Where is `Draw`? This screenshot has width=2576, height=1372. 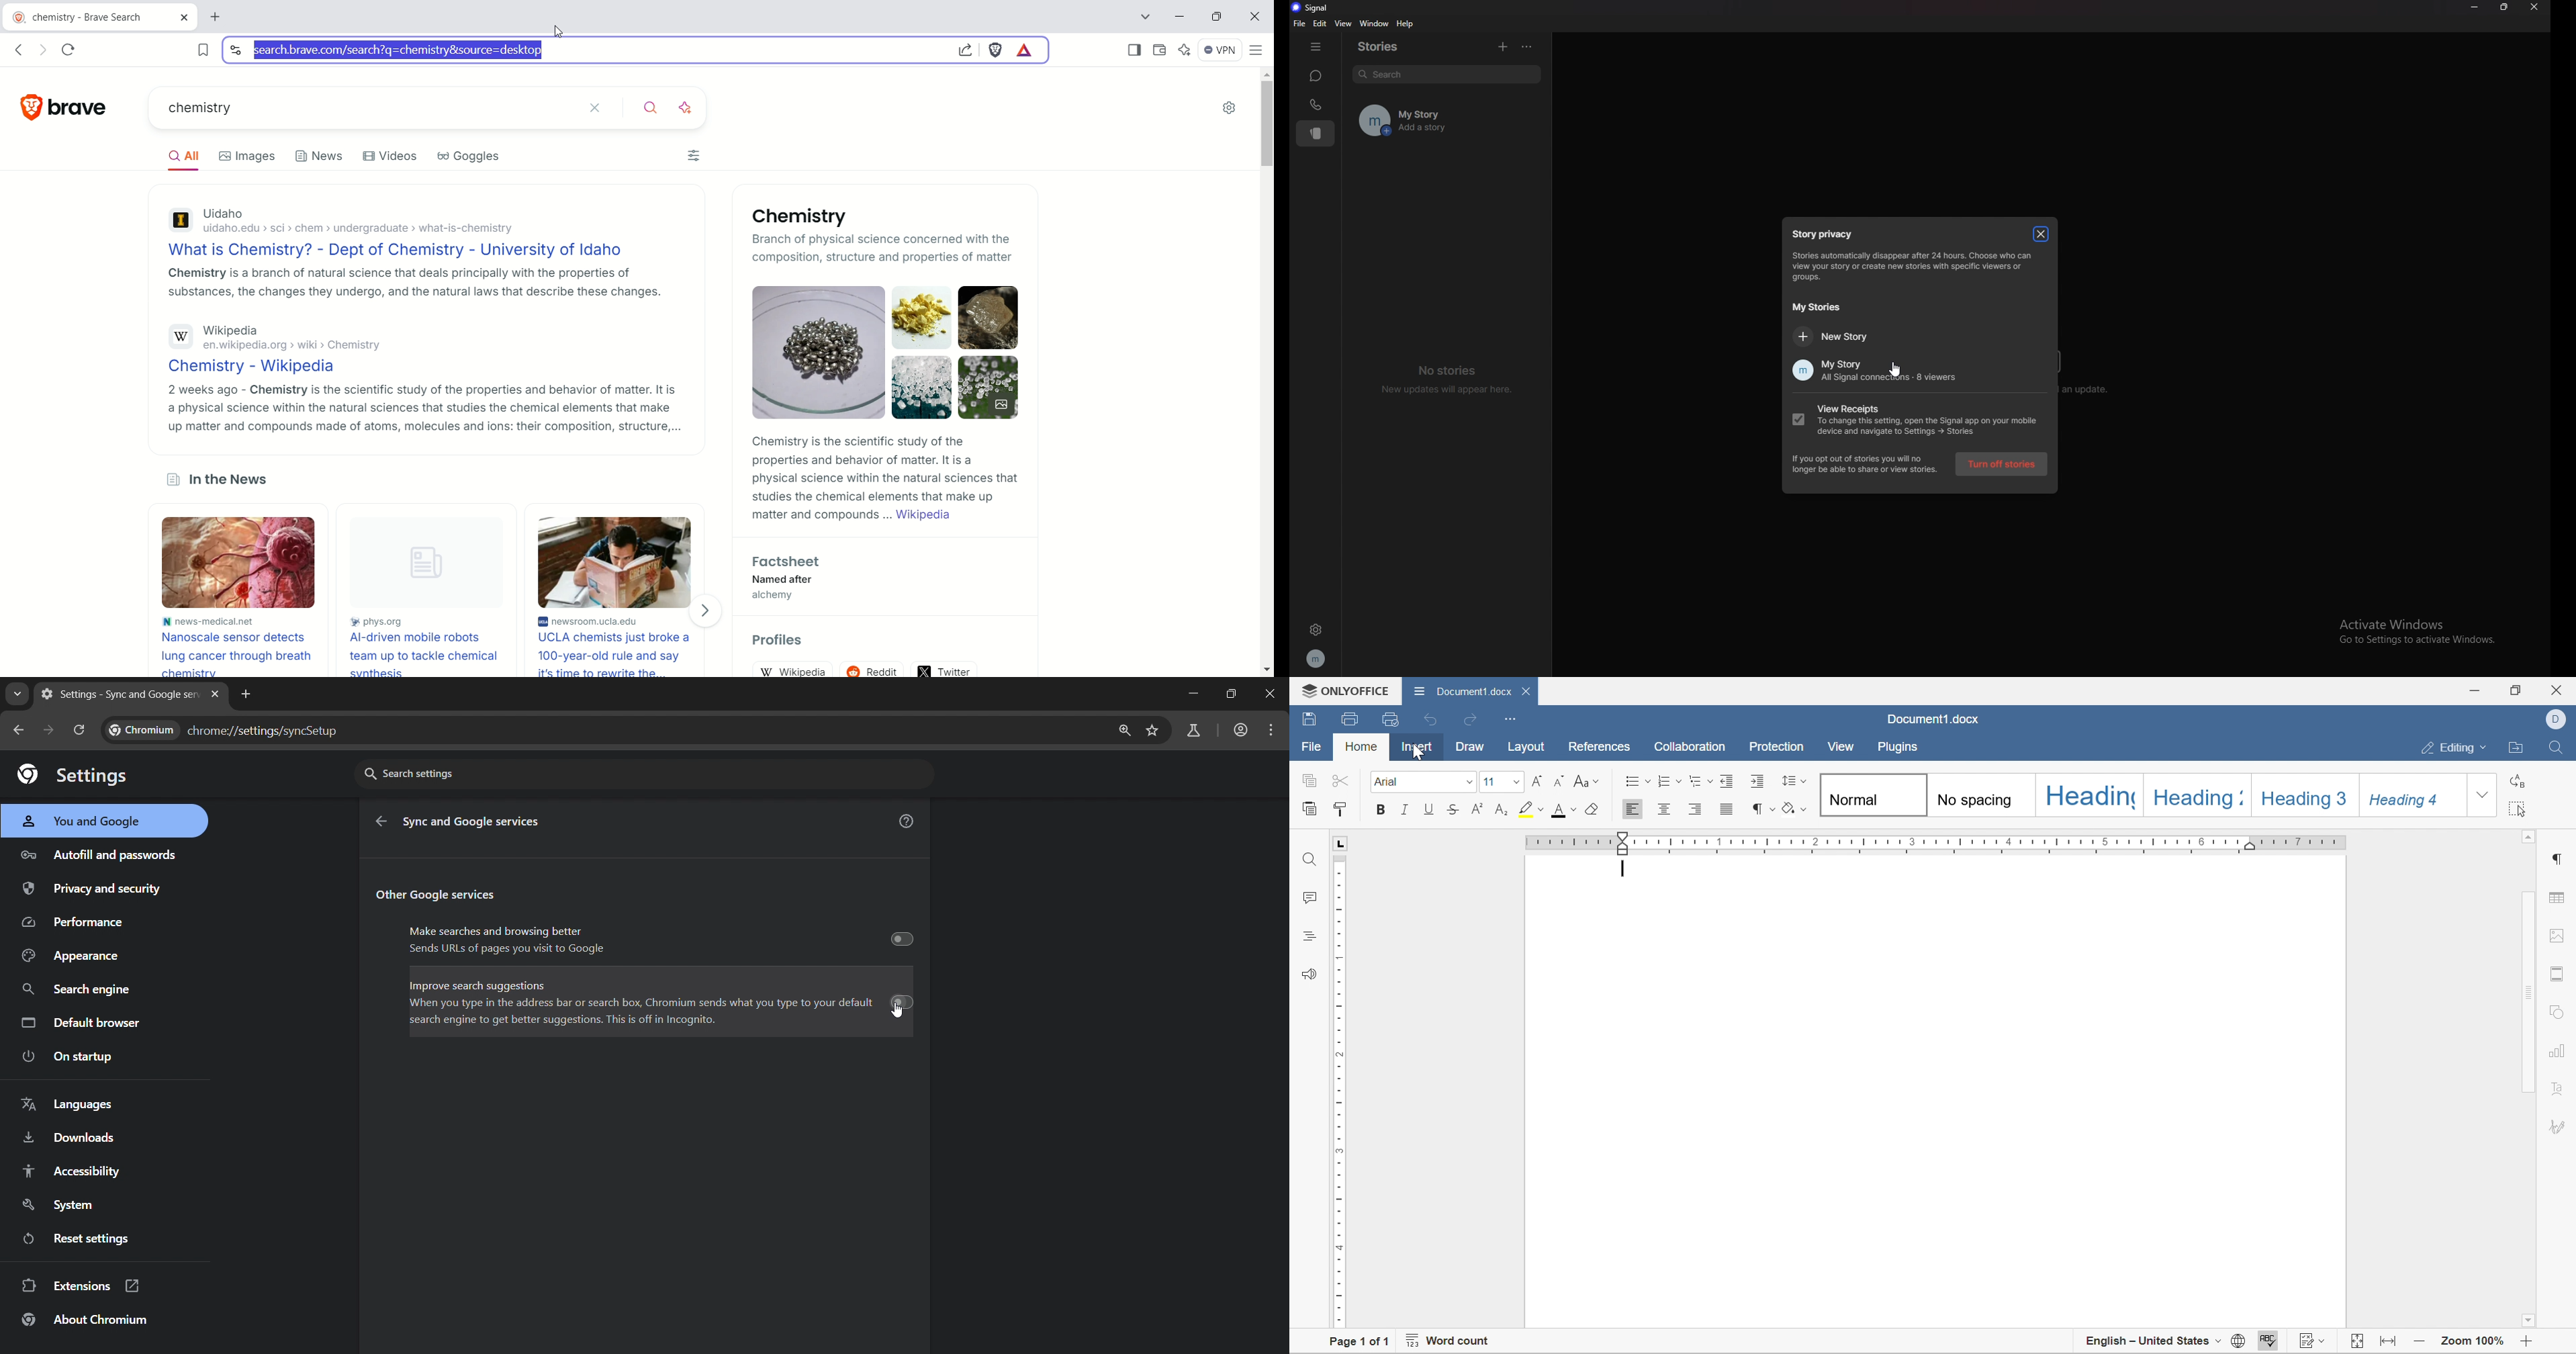 Draw is located at coordinates (1472, 747).